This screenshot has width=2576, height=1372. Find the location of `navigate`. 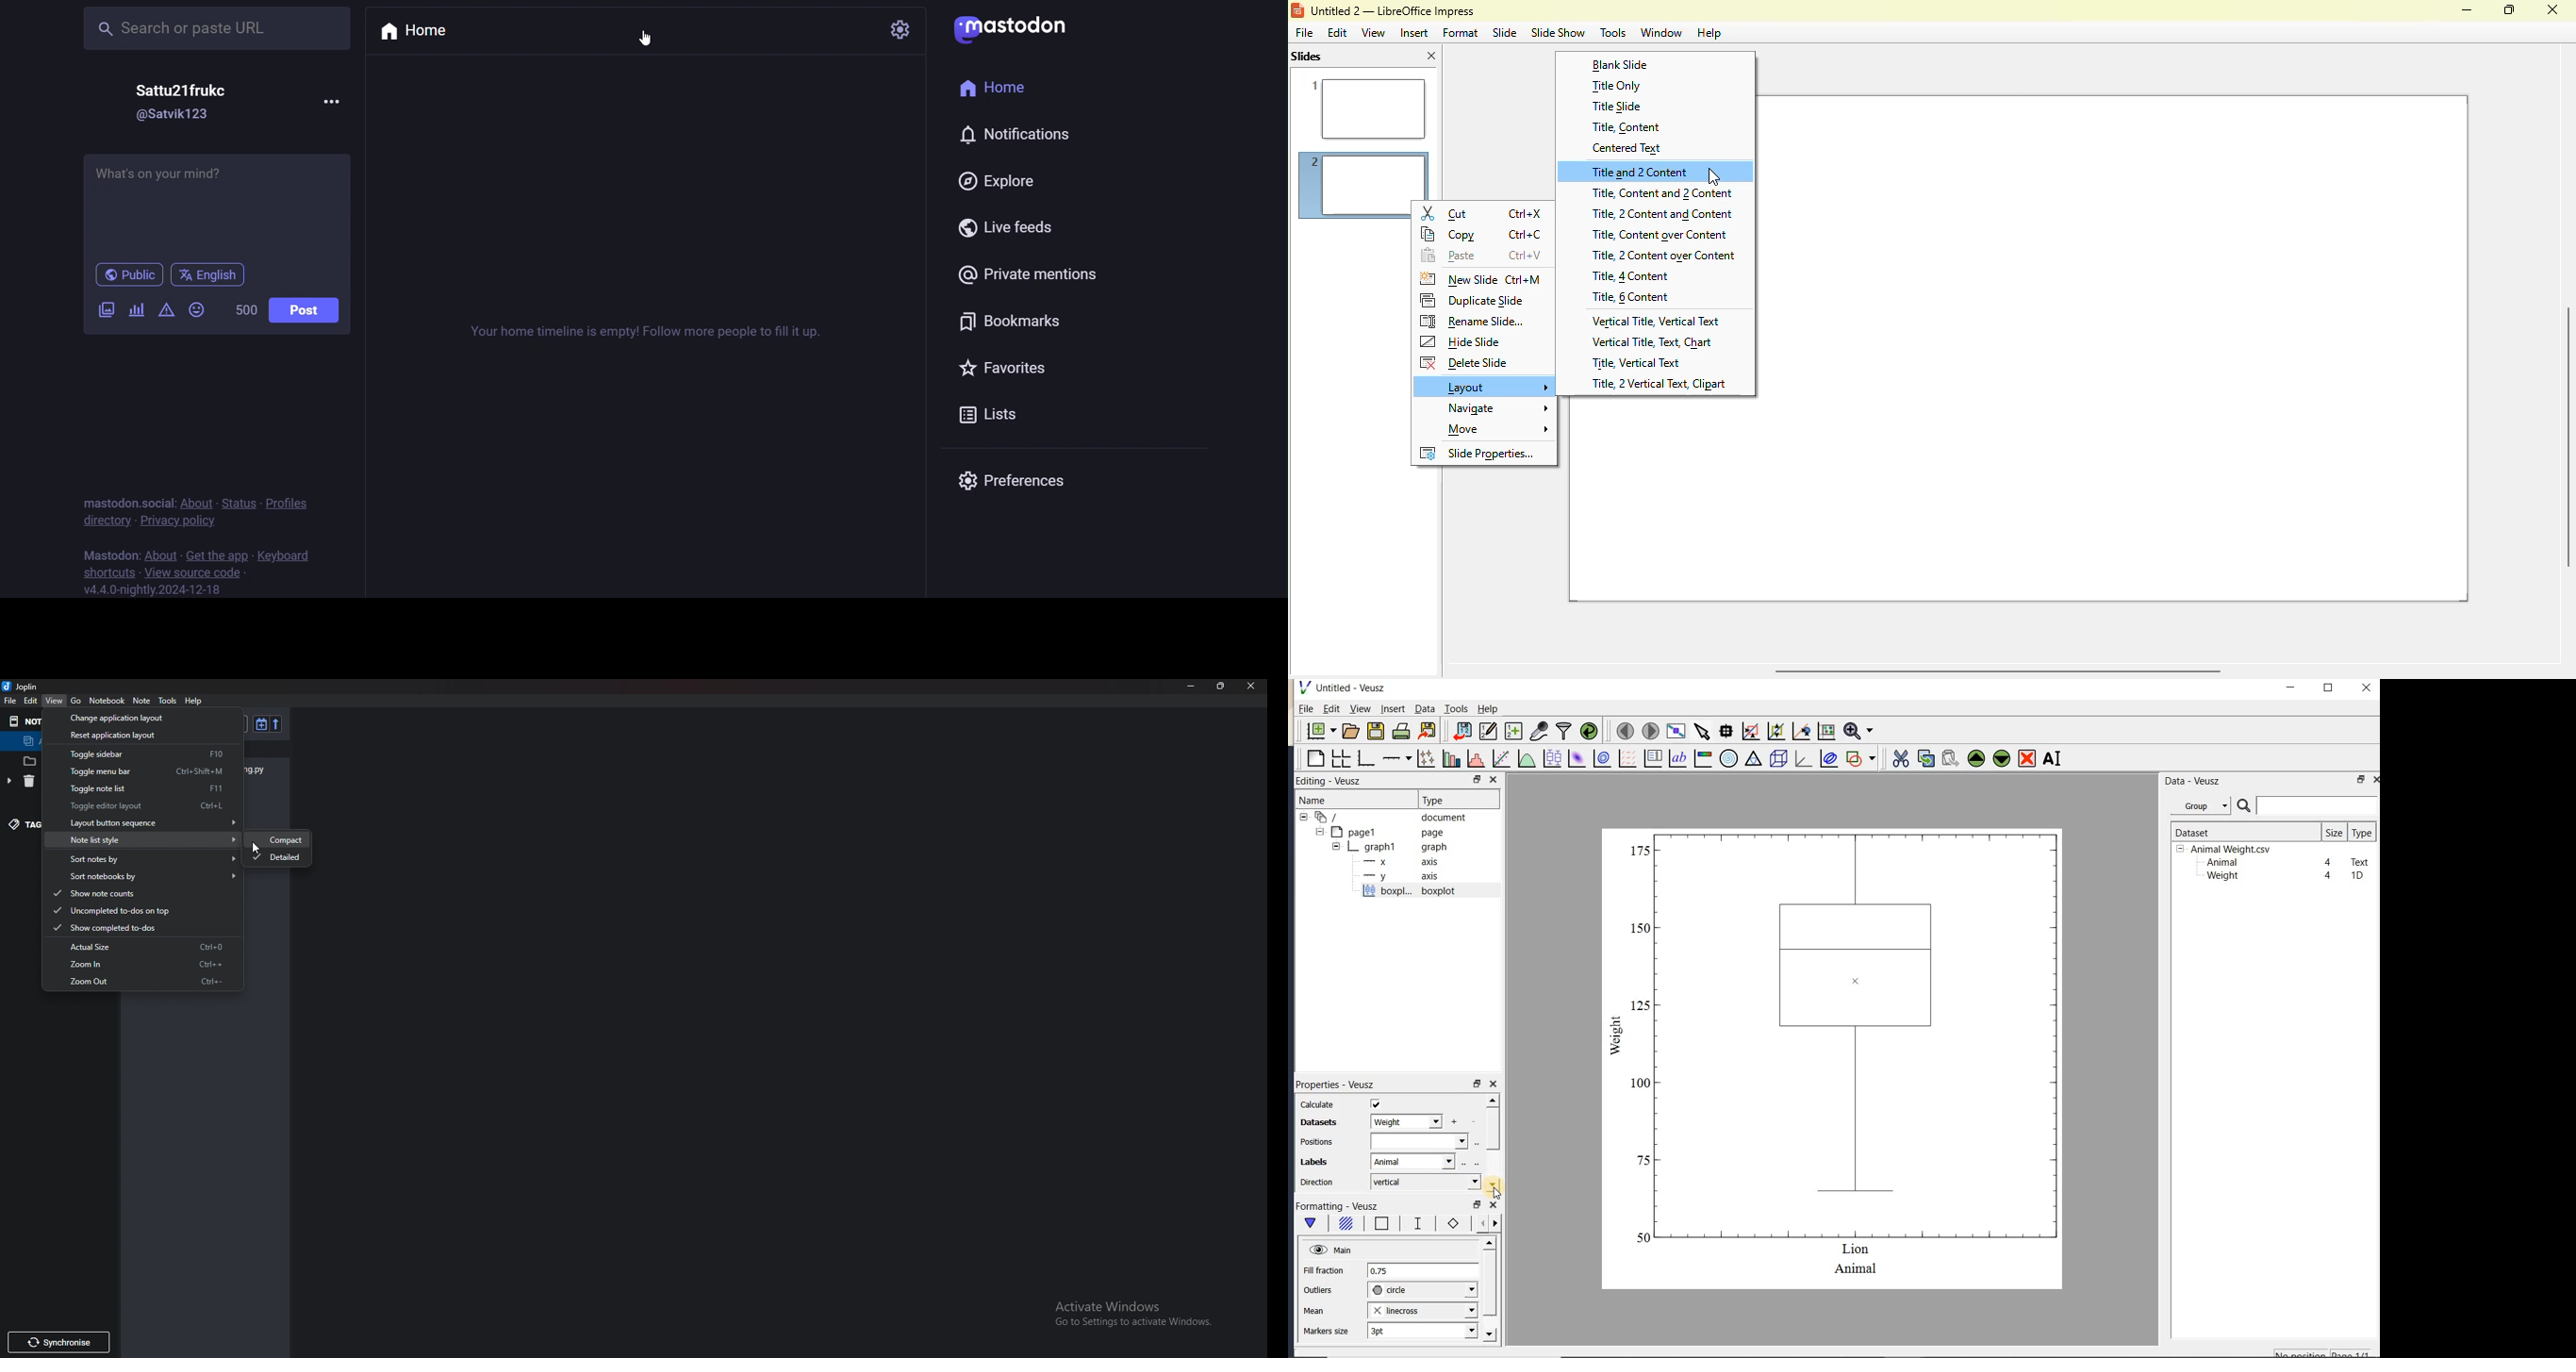

navigate is located at coordinates (1494, 409).